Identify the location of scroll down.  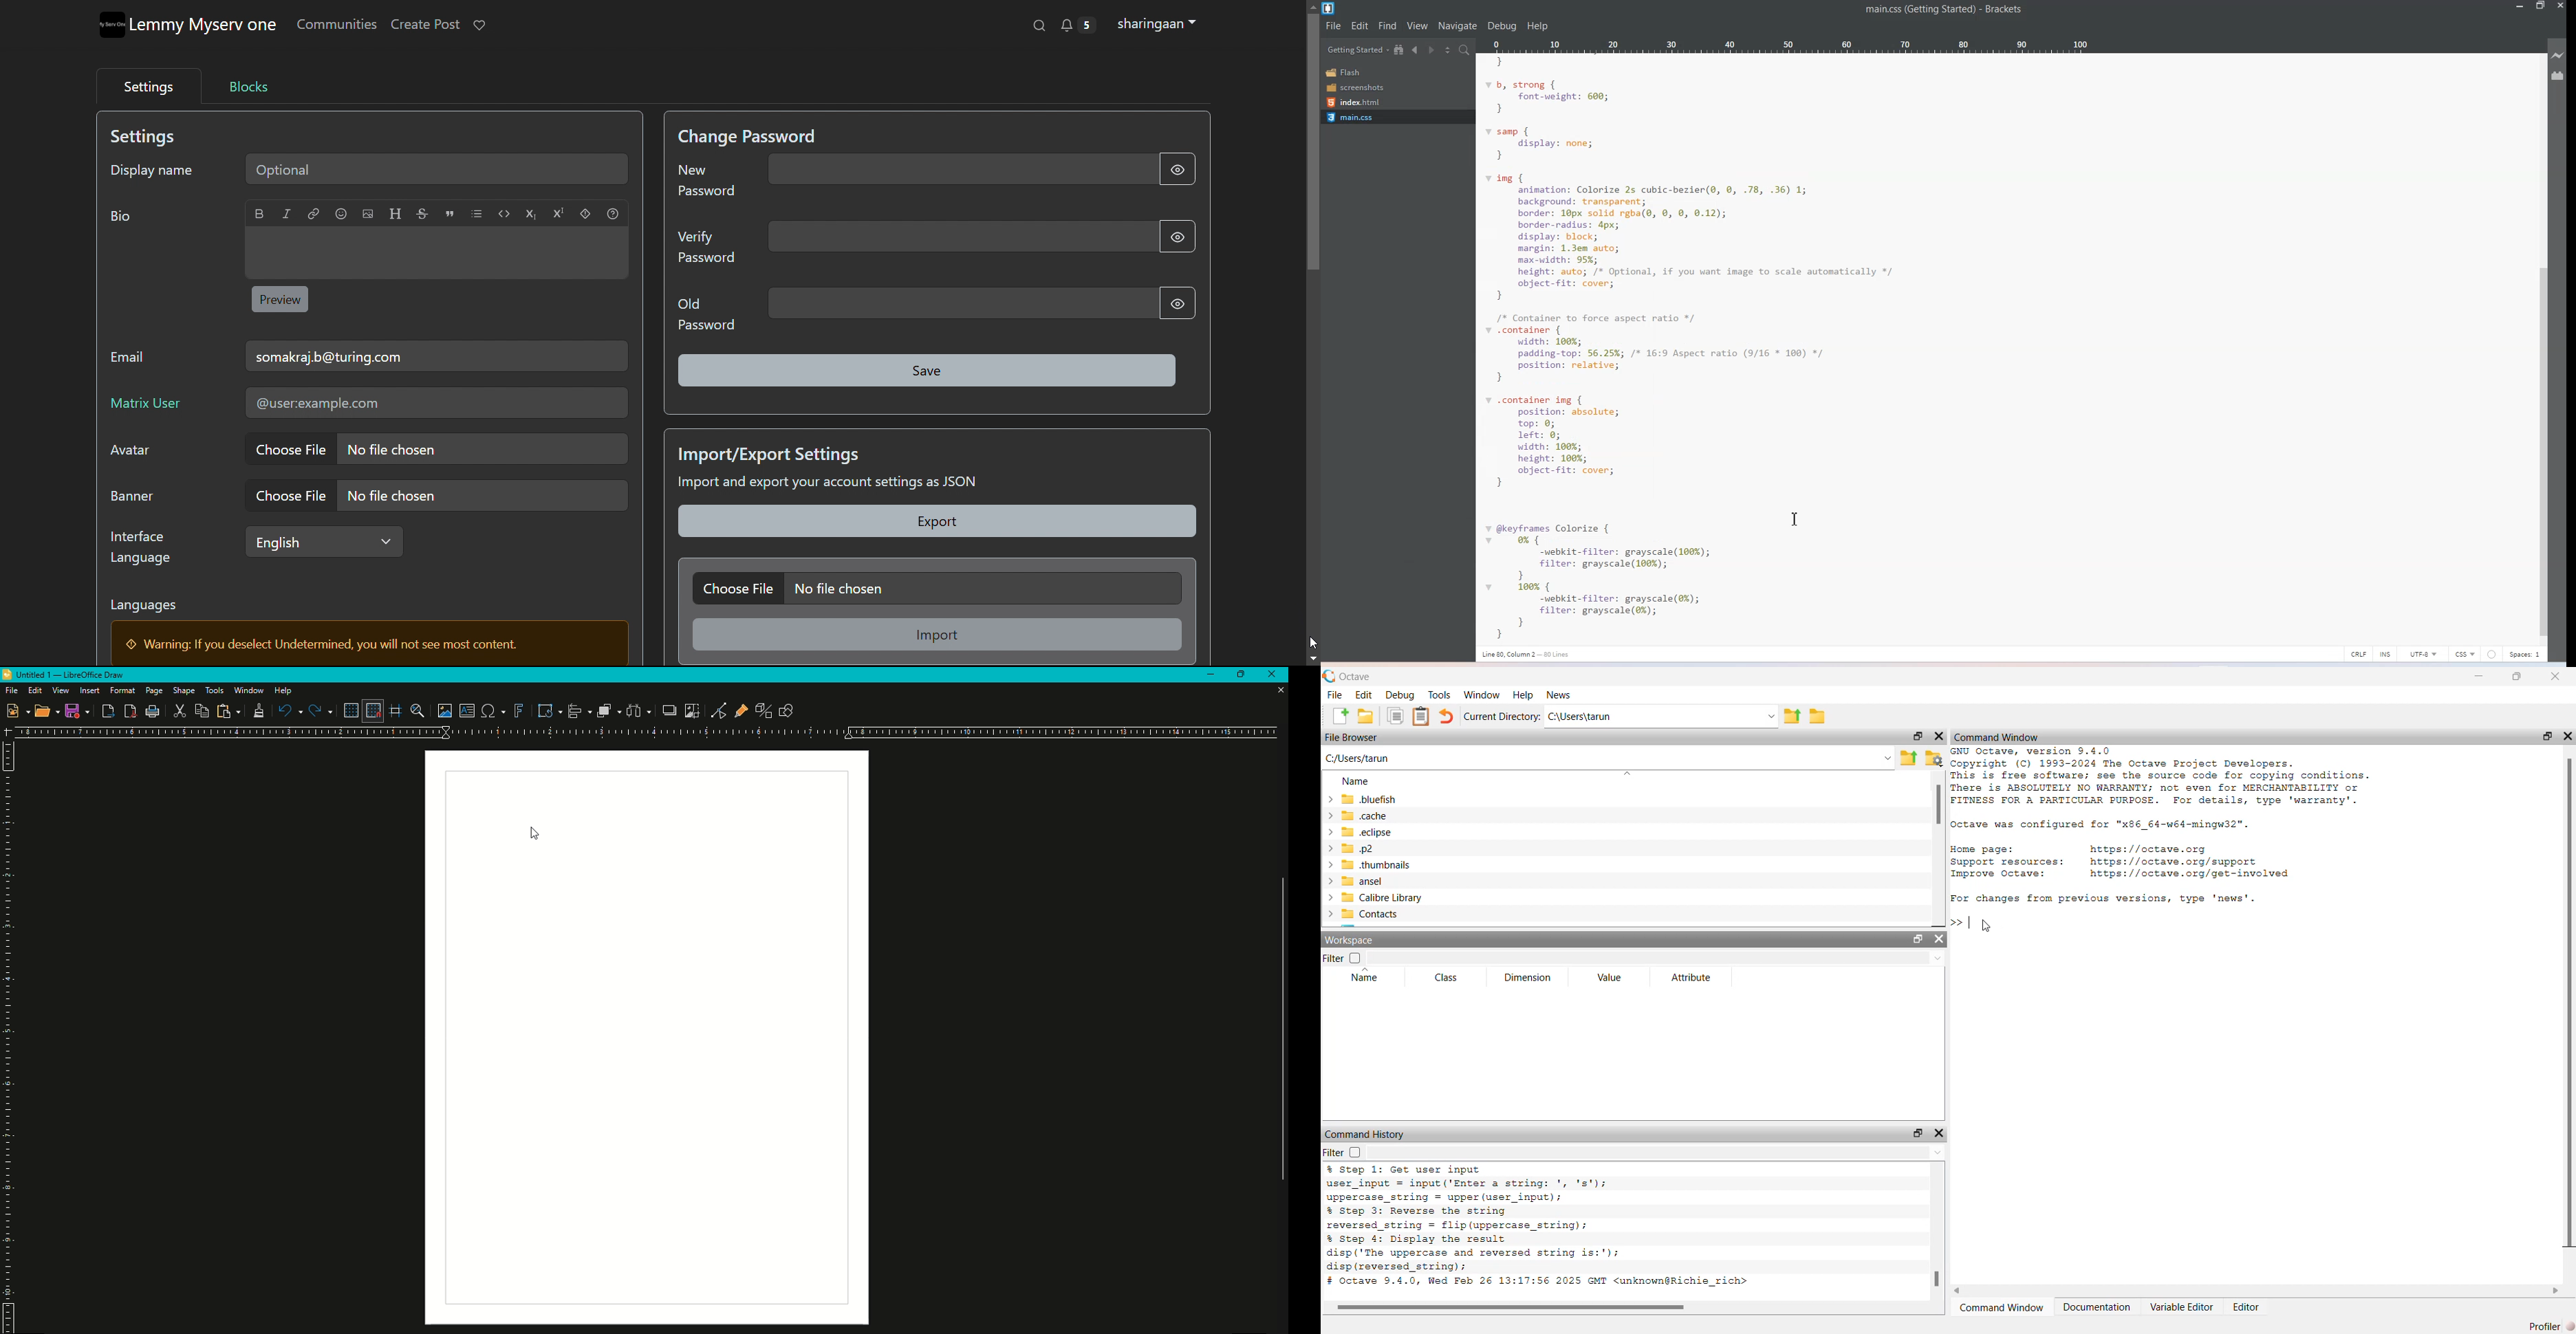
(1312, 659).